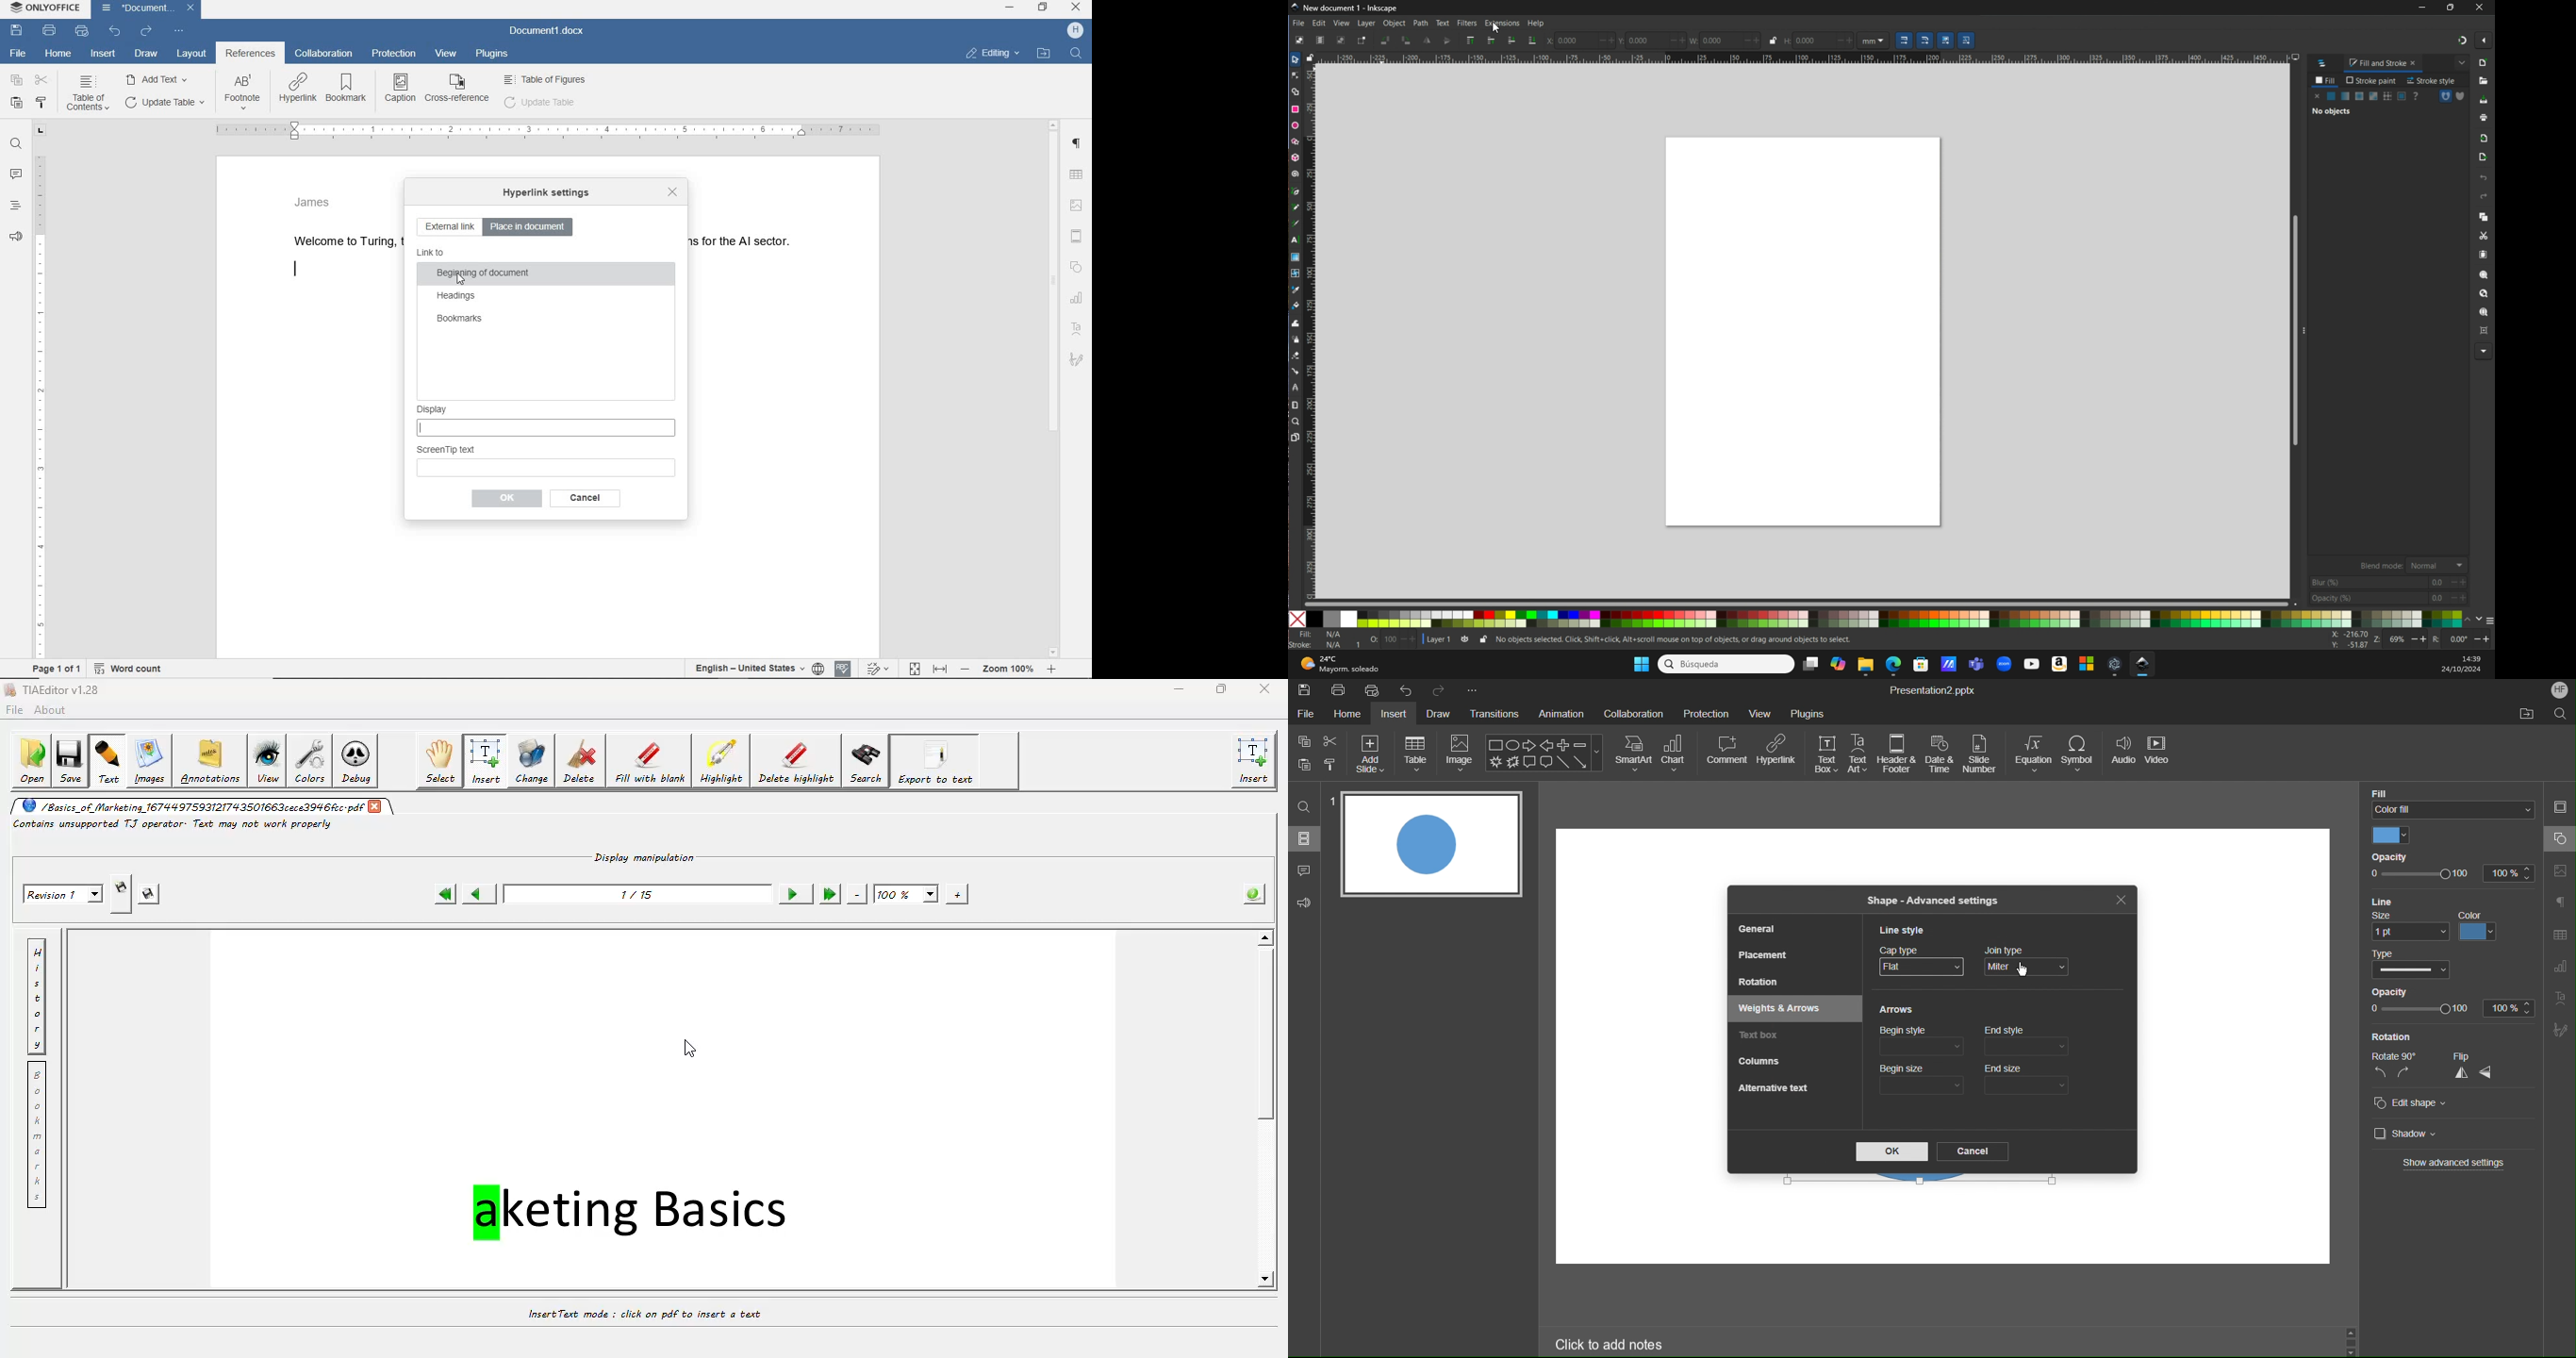 This screenshot has height=1372, width=2576. I want to click on Collaboration, so click(1634, 713).